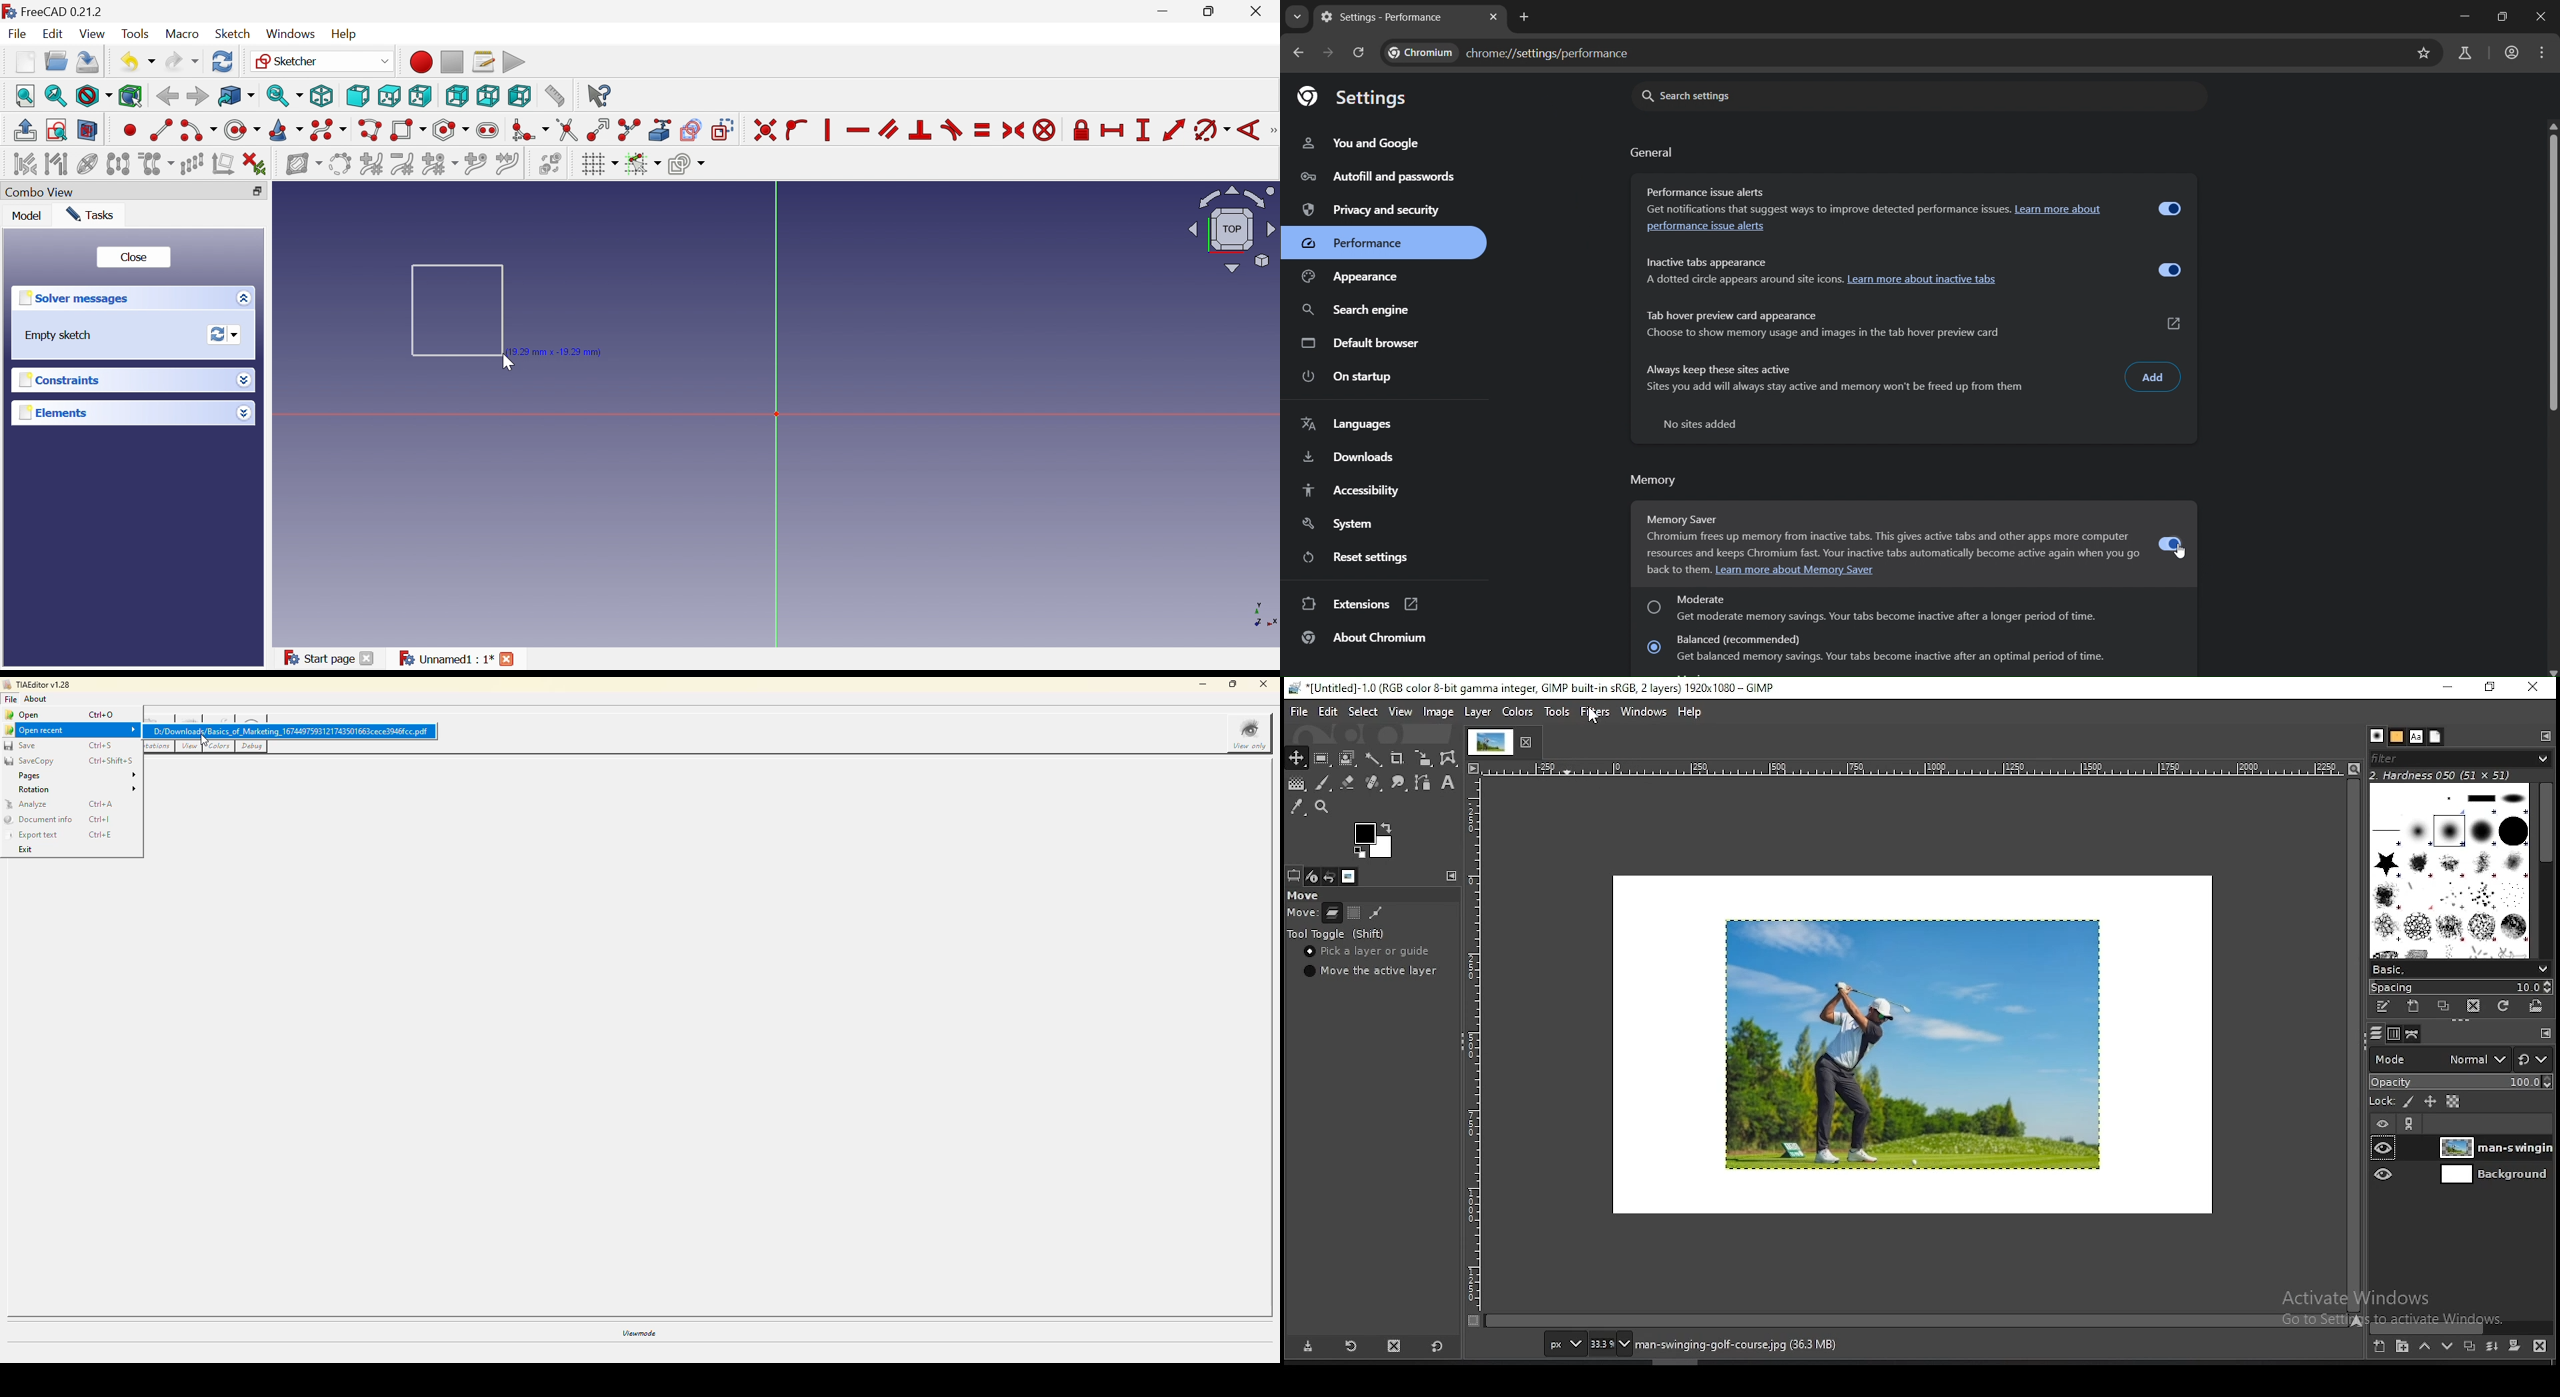  I want to click on Remove axes alignment, so click(224, 165).